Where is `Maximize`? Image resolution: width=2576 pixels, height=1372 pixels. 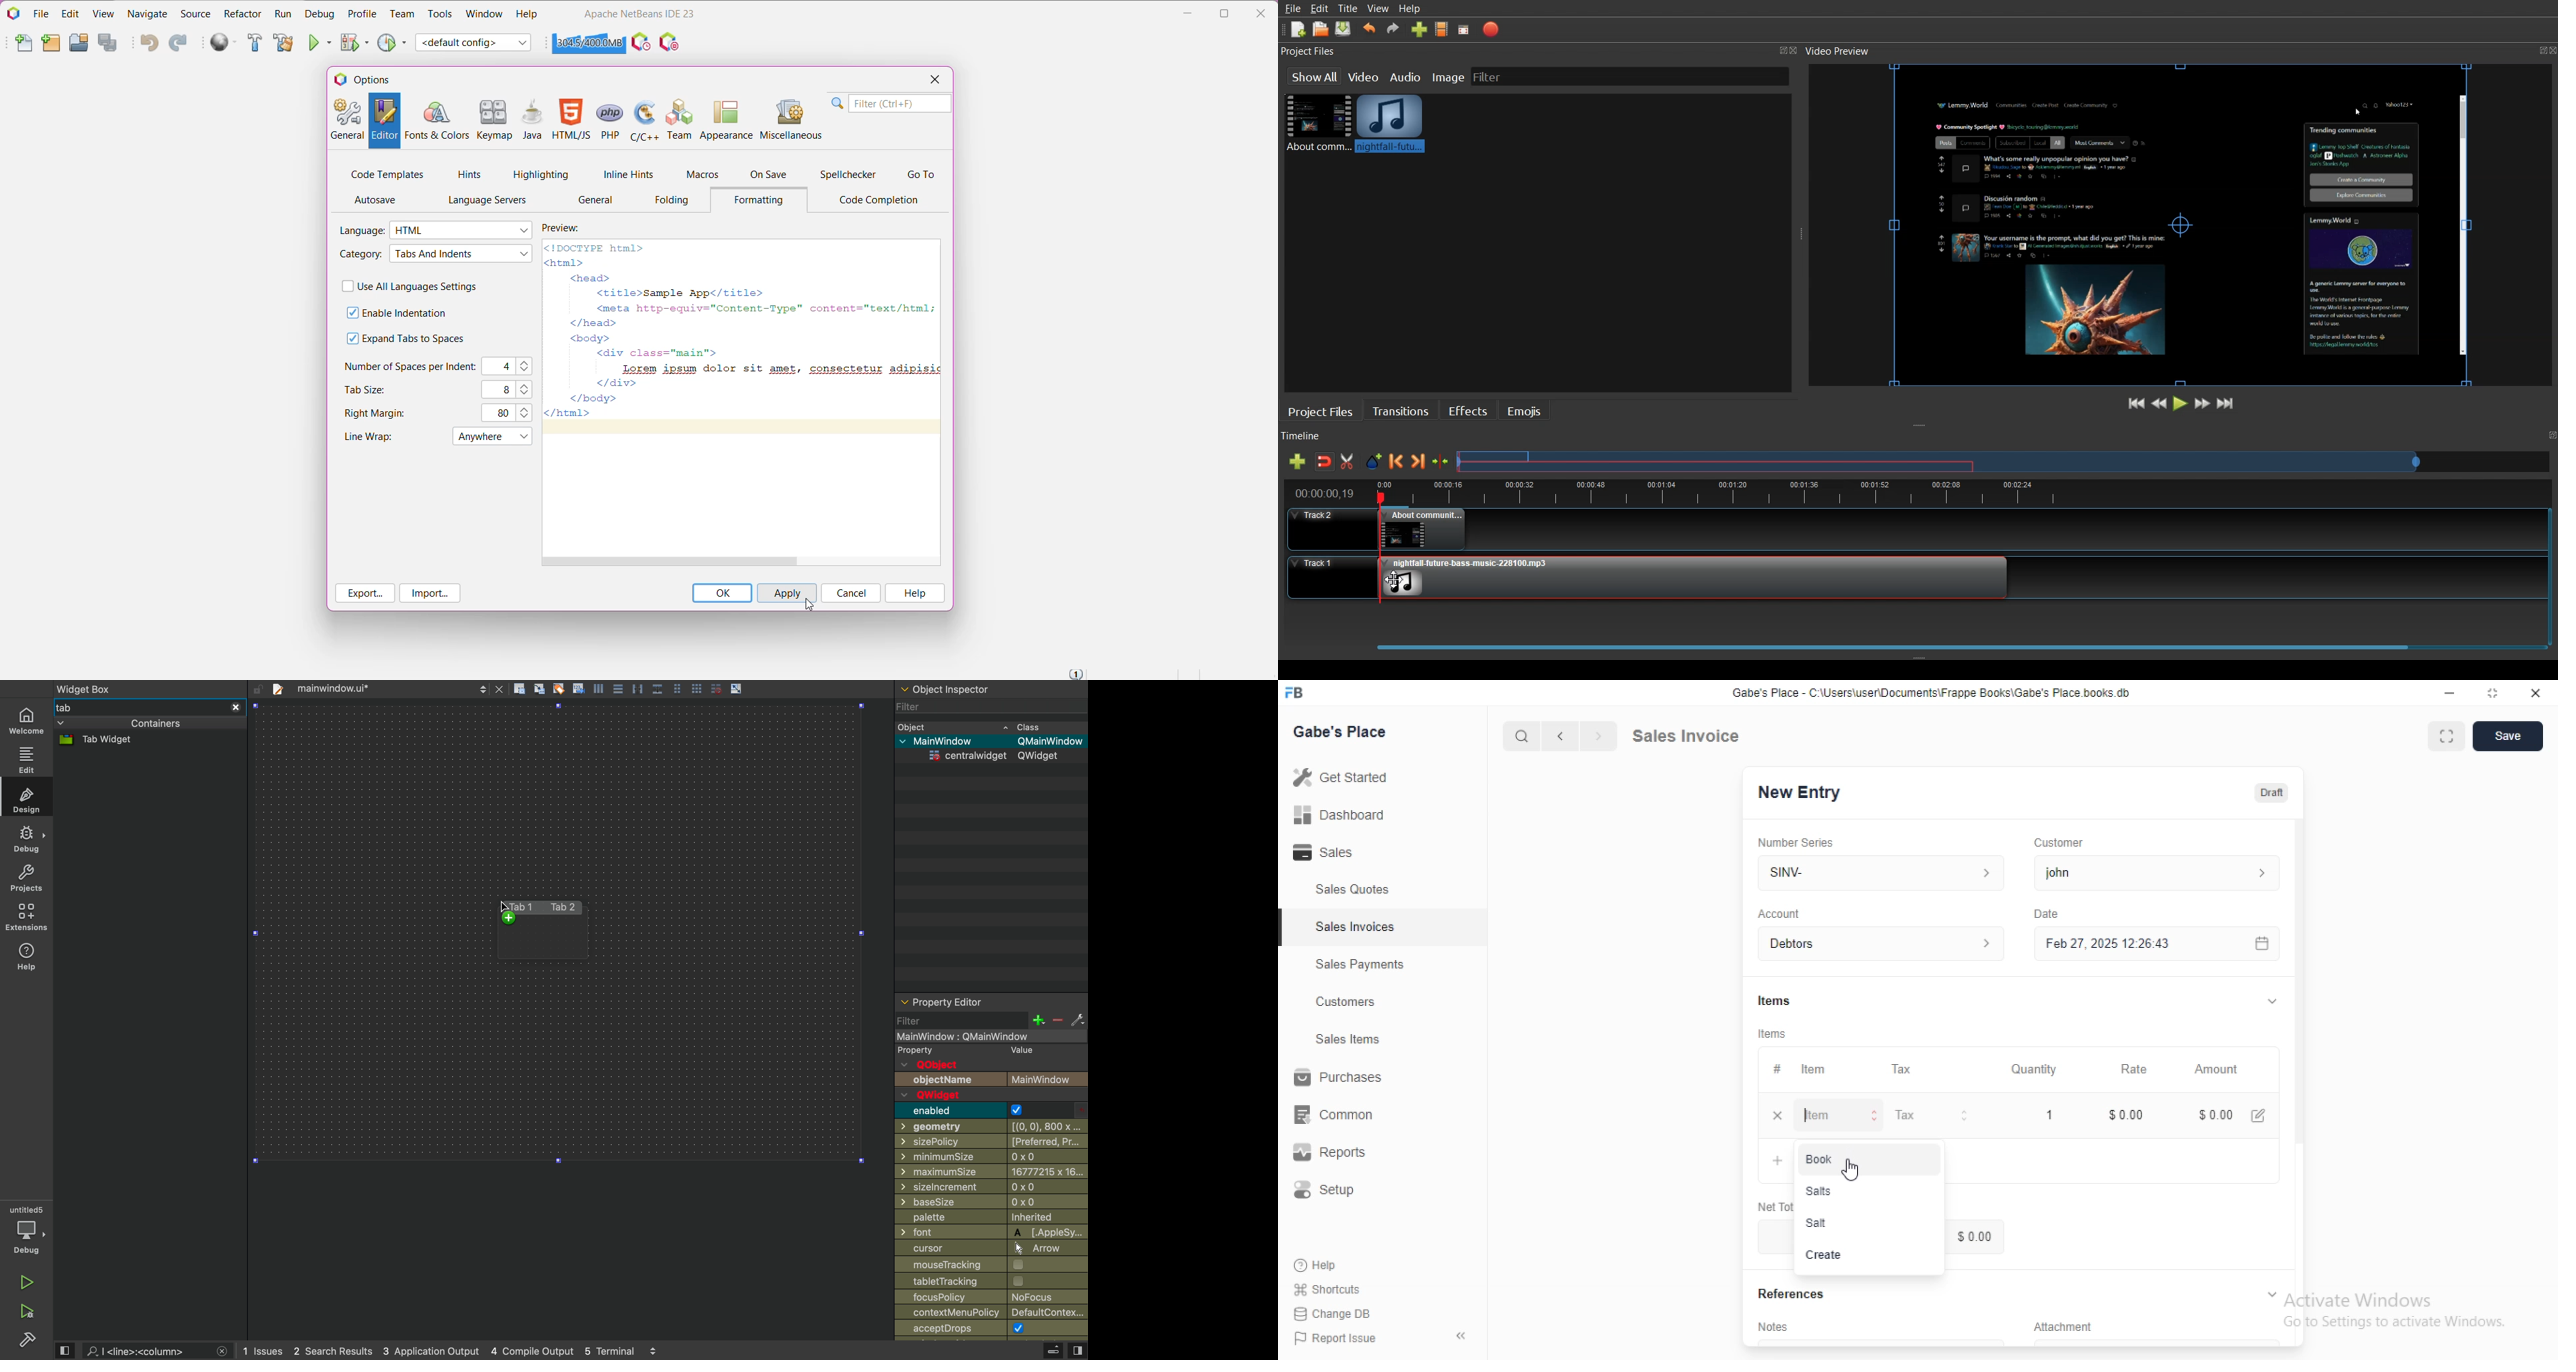
Maximize is located at coordinates (1782, 49).